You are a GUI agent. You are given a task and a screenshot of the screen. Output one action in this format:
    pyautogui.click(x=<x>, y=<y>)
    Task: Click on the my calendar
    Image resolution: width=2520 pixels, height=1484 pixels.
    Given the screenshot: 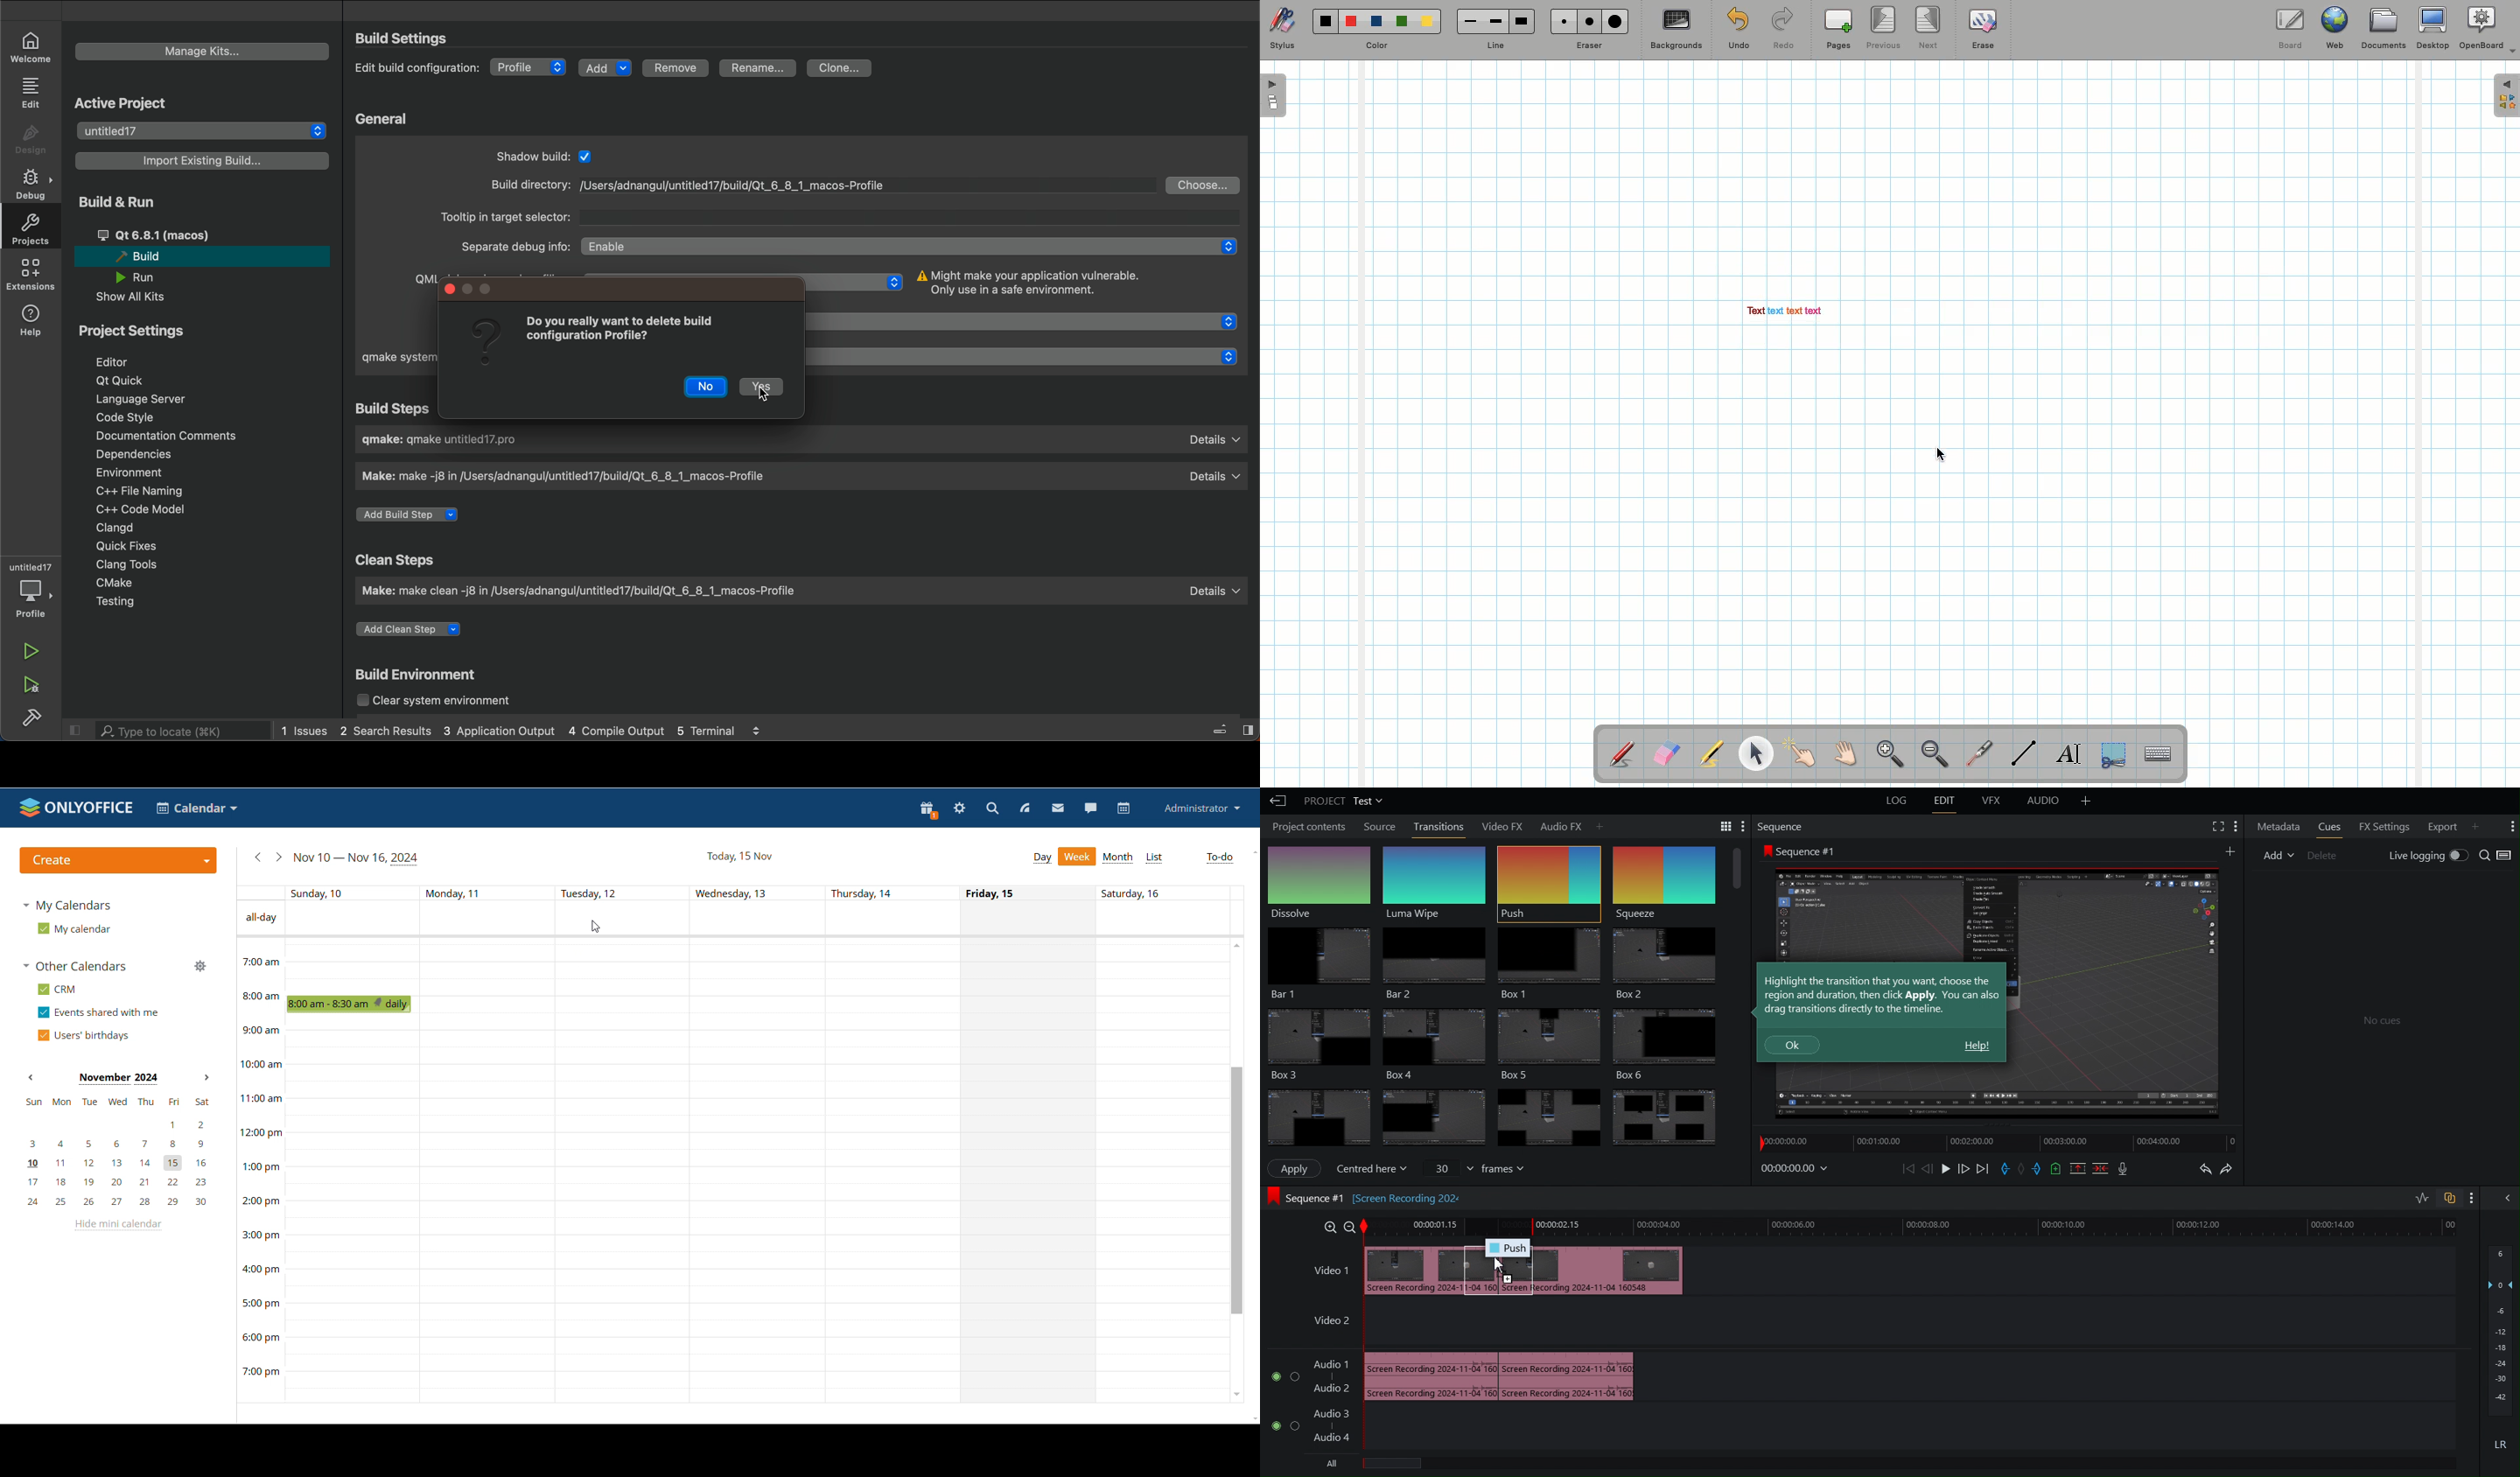 What is the action you would take?
    pyautogui.click(x=74, y=929)
    